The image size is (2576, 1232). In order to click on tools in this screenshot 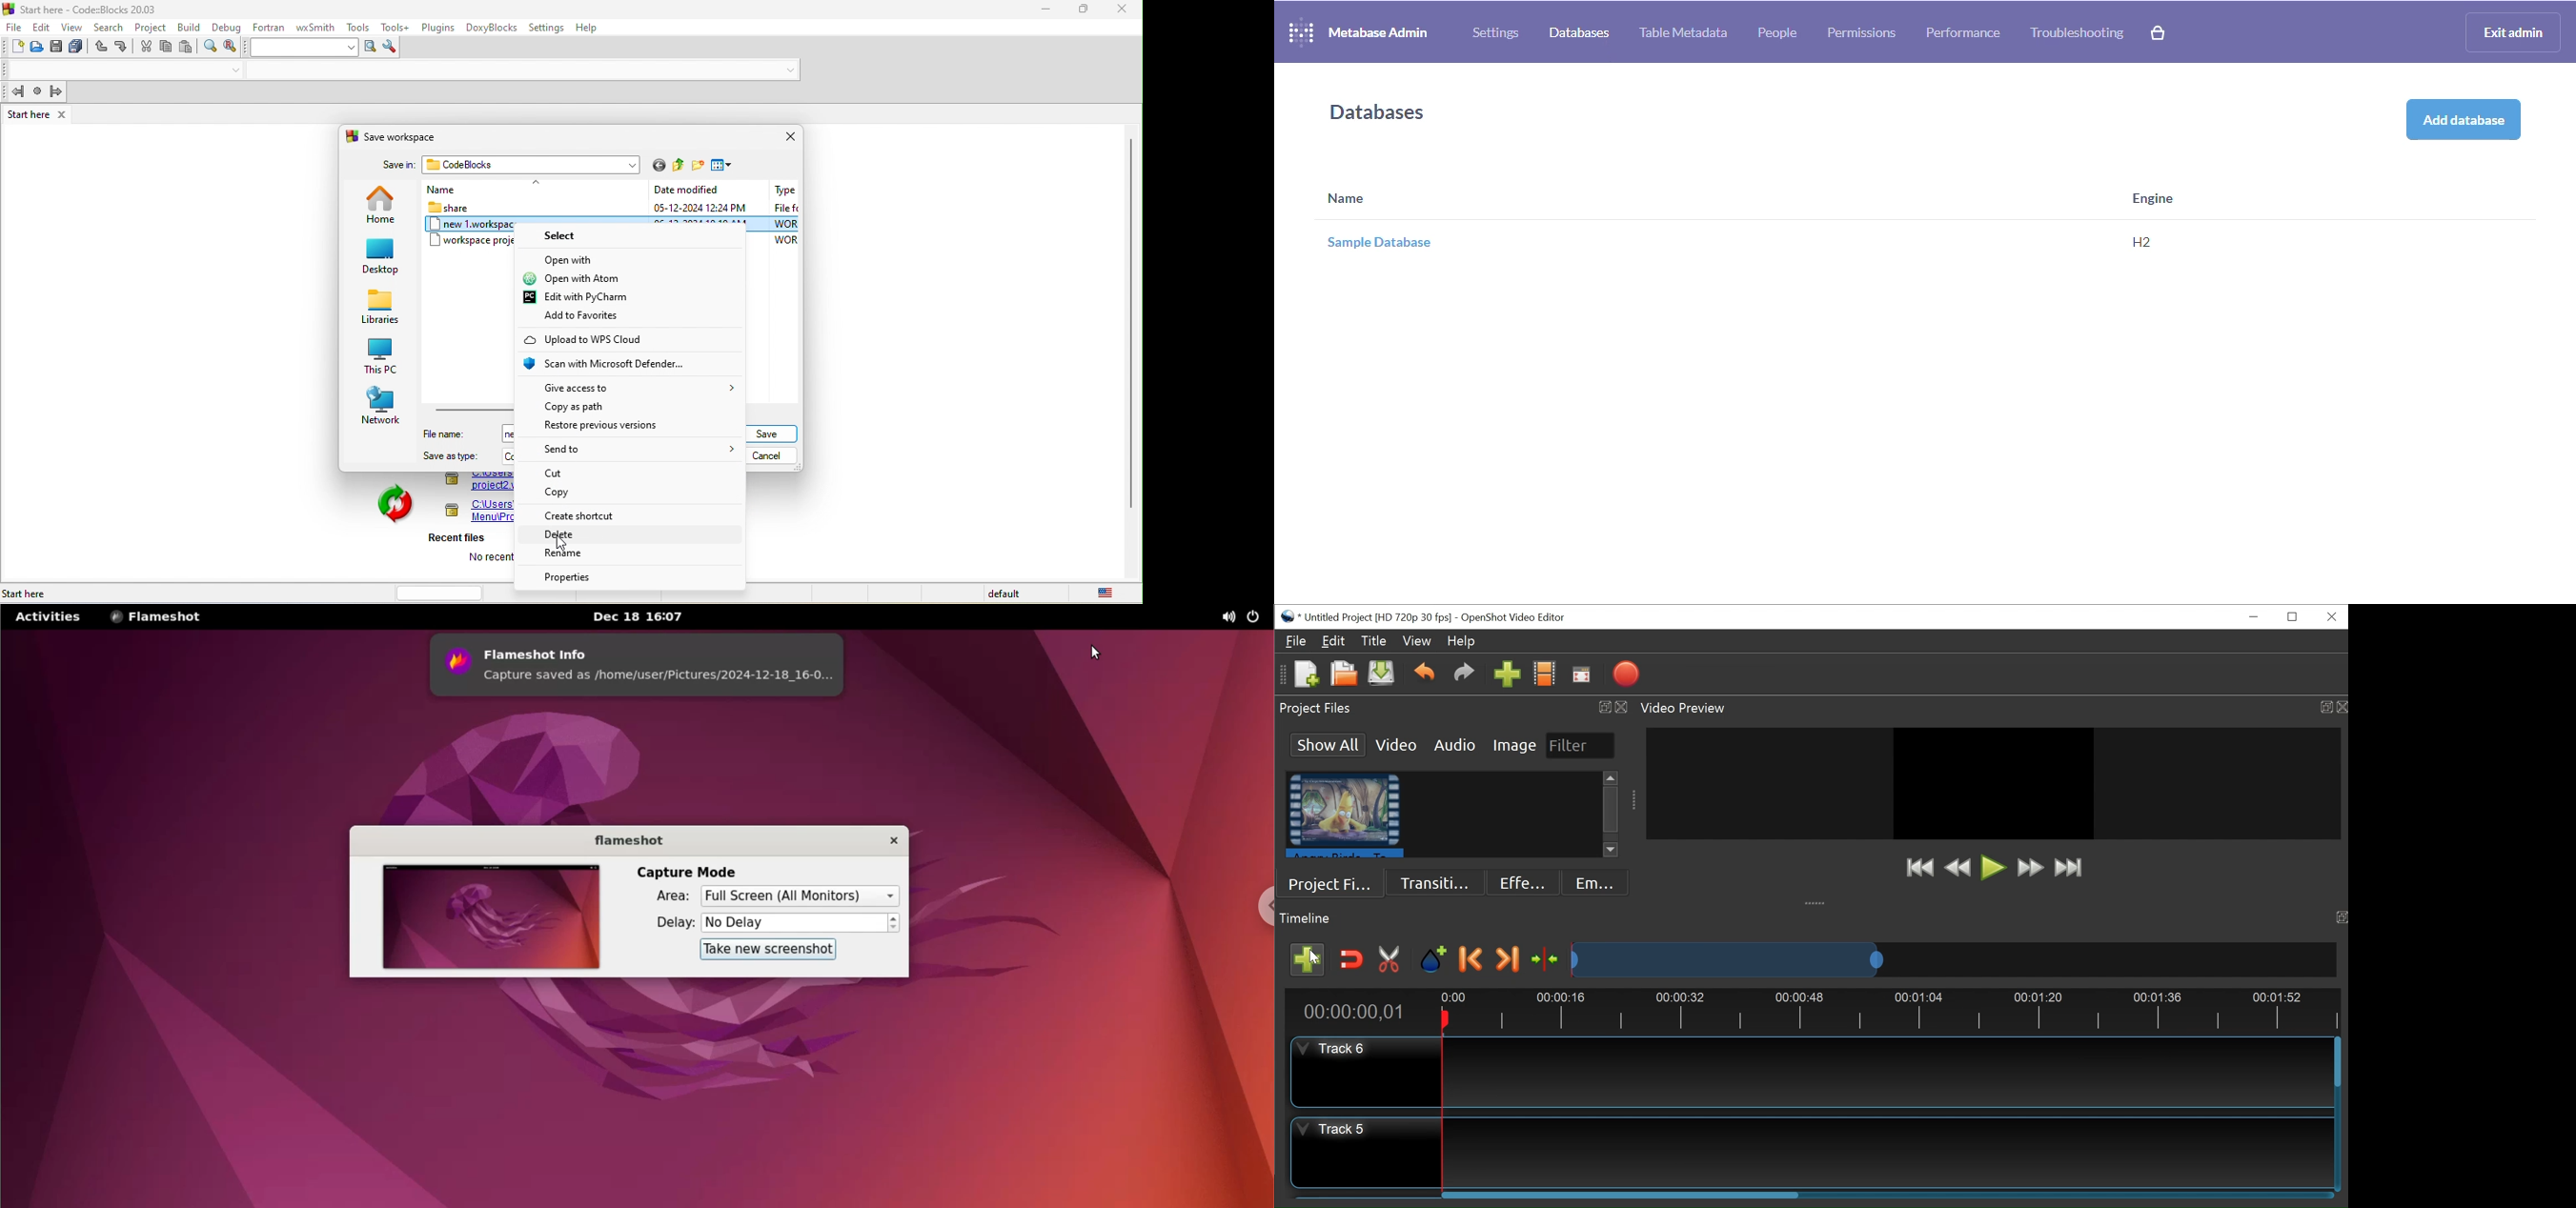, I will do `click(360, 27)`.